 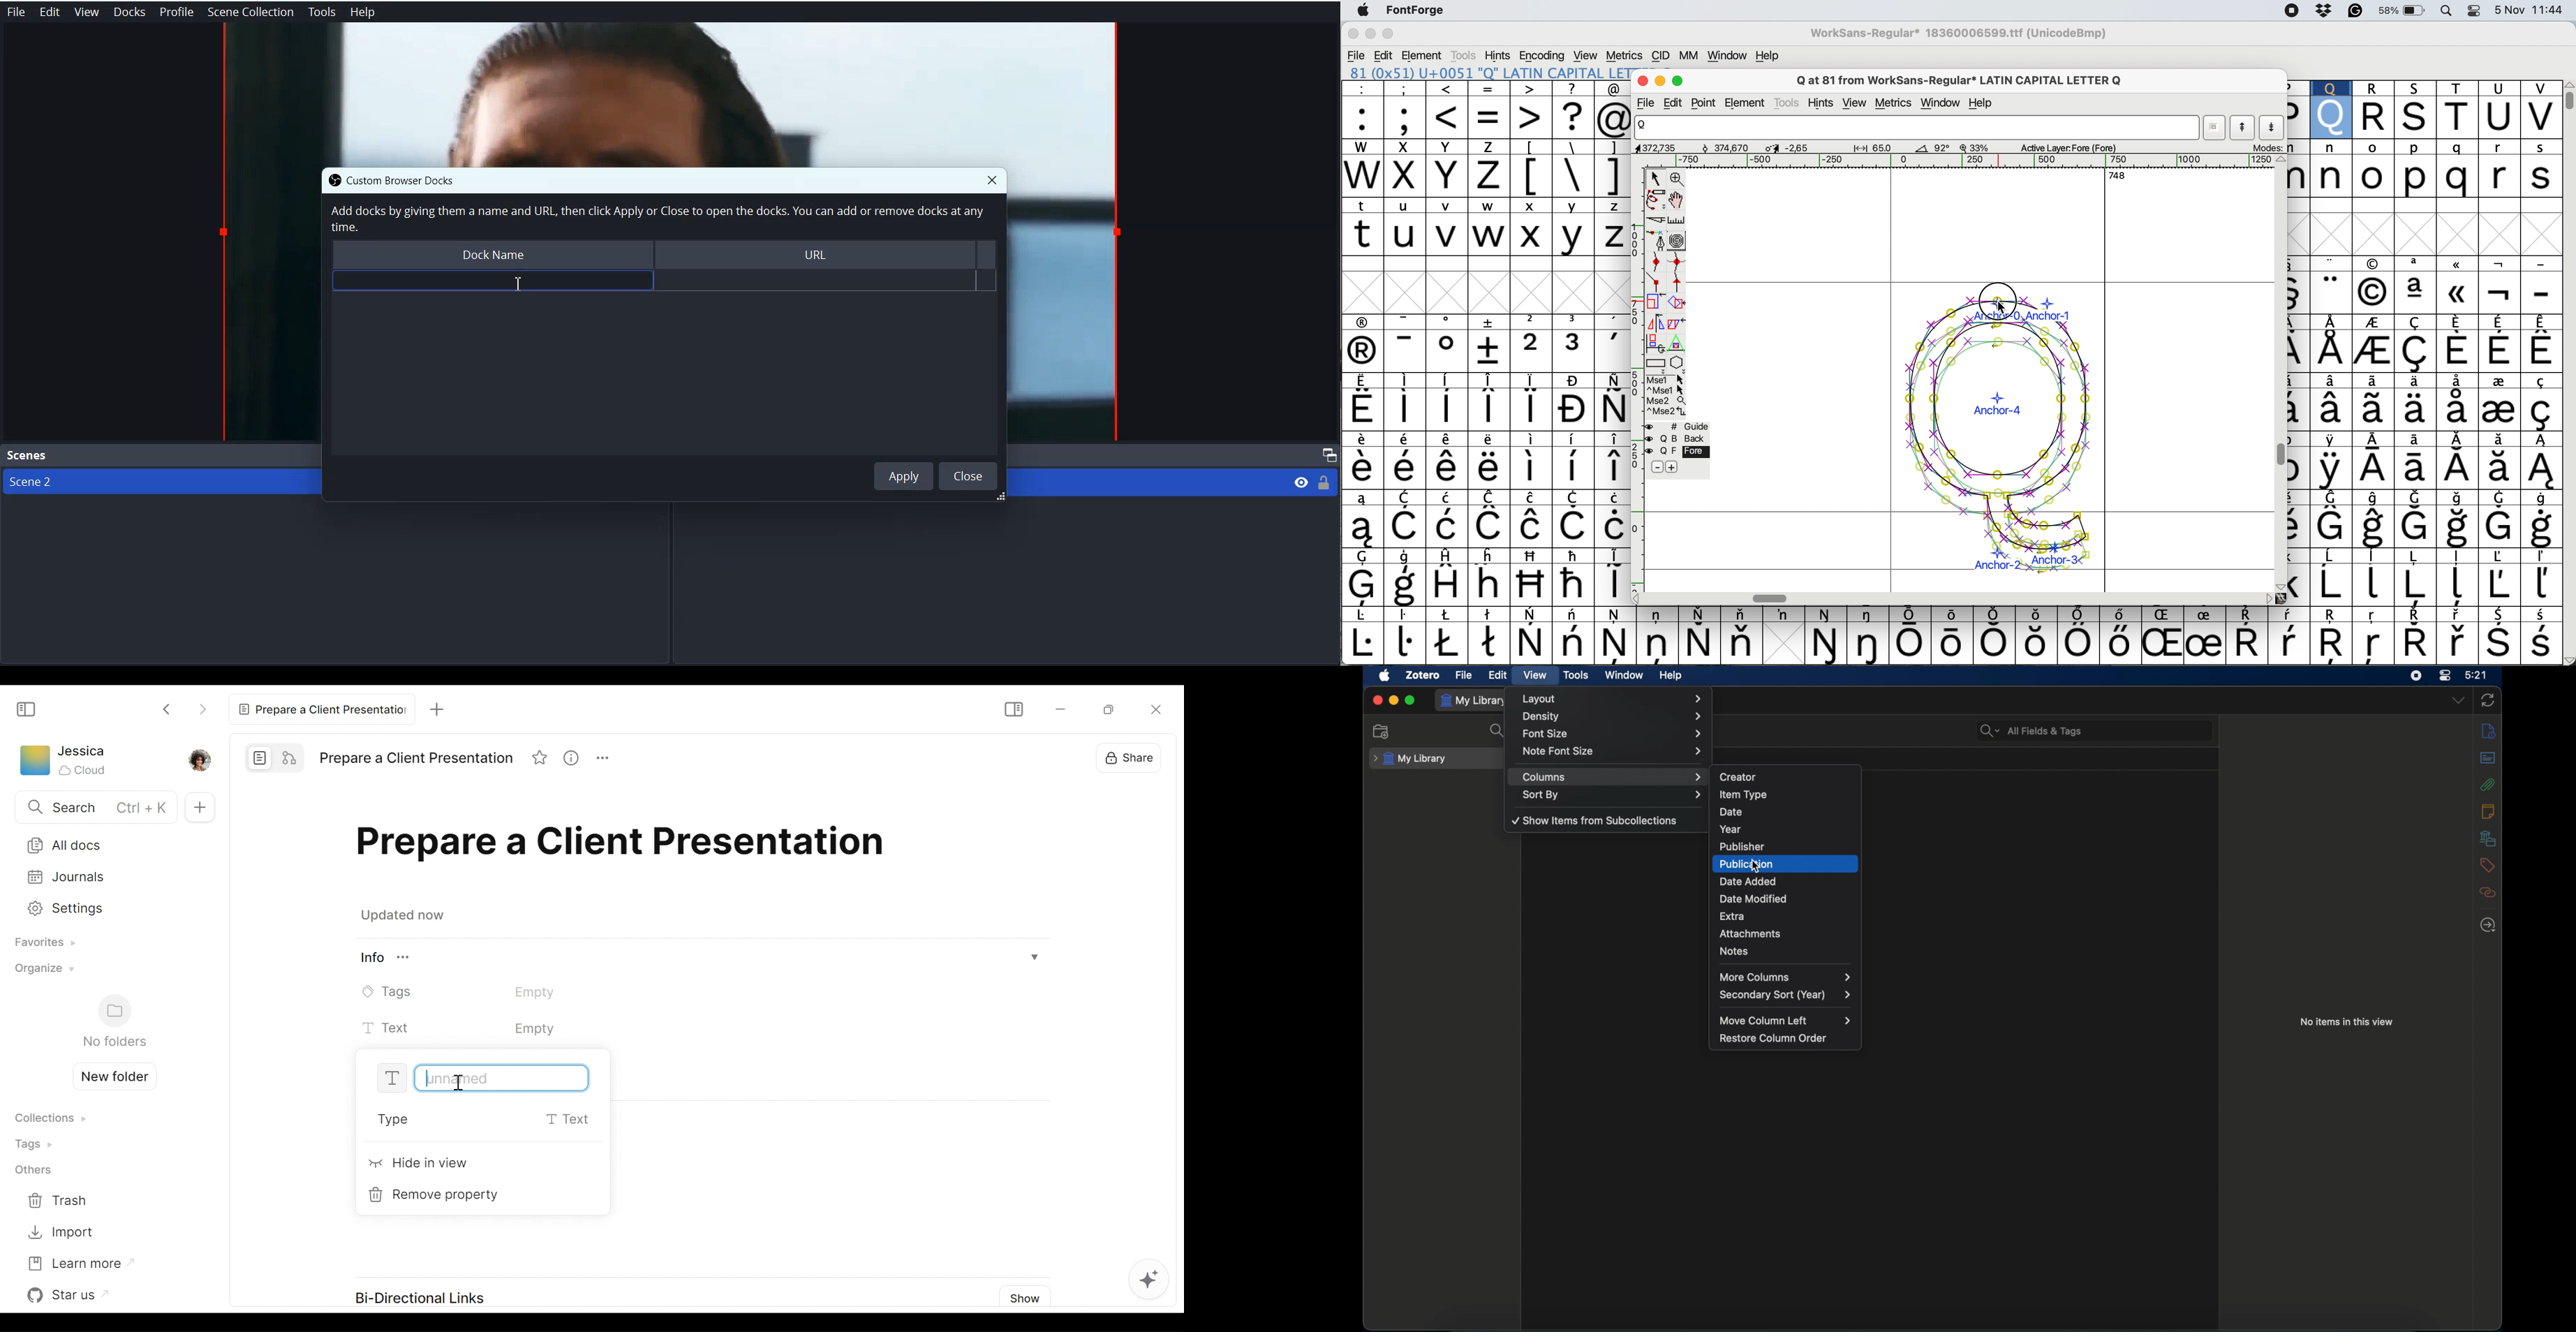 What do you see at coordinates (1657, 179) in the screenshot?
I see `selector` at bounding box center [1657, 179].